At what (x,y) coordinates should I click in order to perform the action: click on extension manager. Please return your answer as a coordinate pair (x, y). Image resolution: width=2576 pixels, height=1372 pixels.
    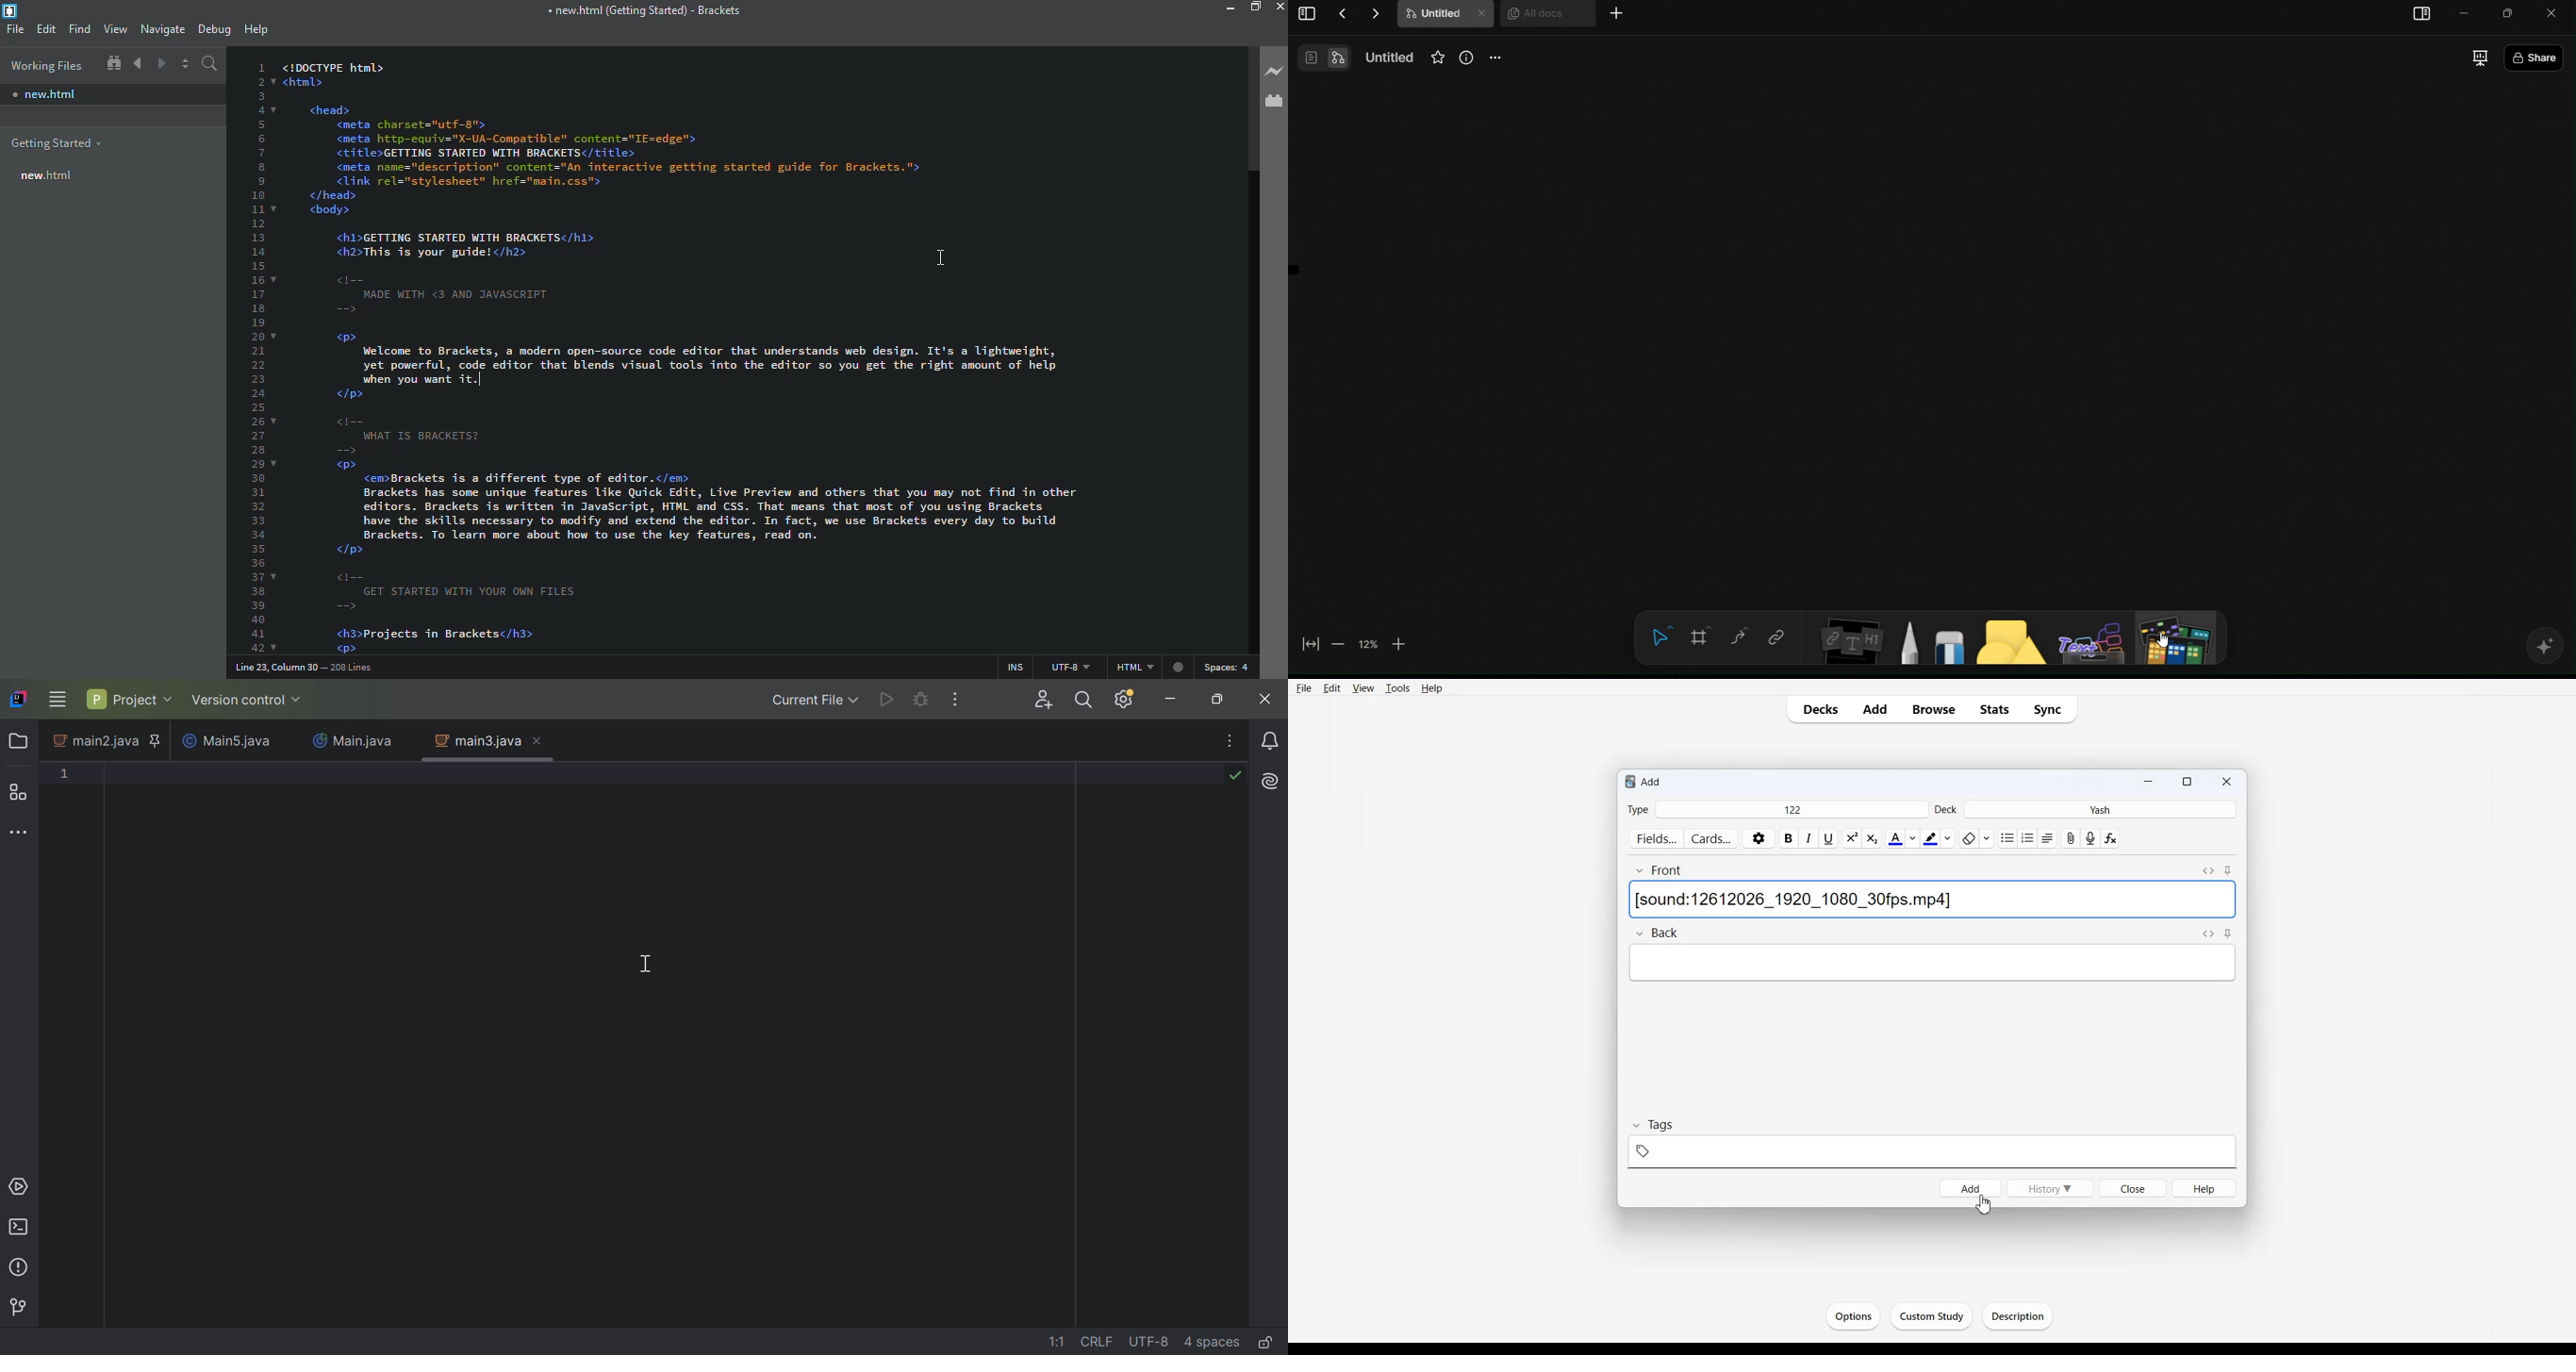
    Looking at the image, I should click on (1275, 100).